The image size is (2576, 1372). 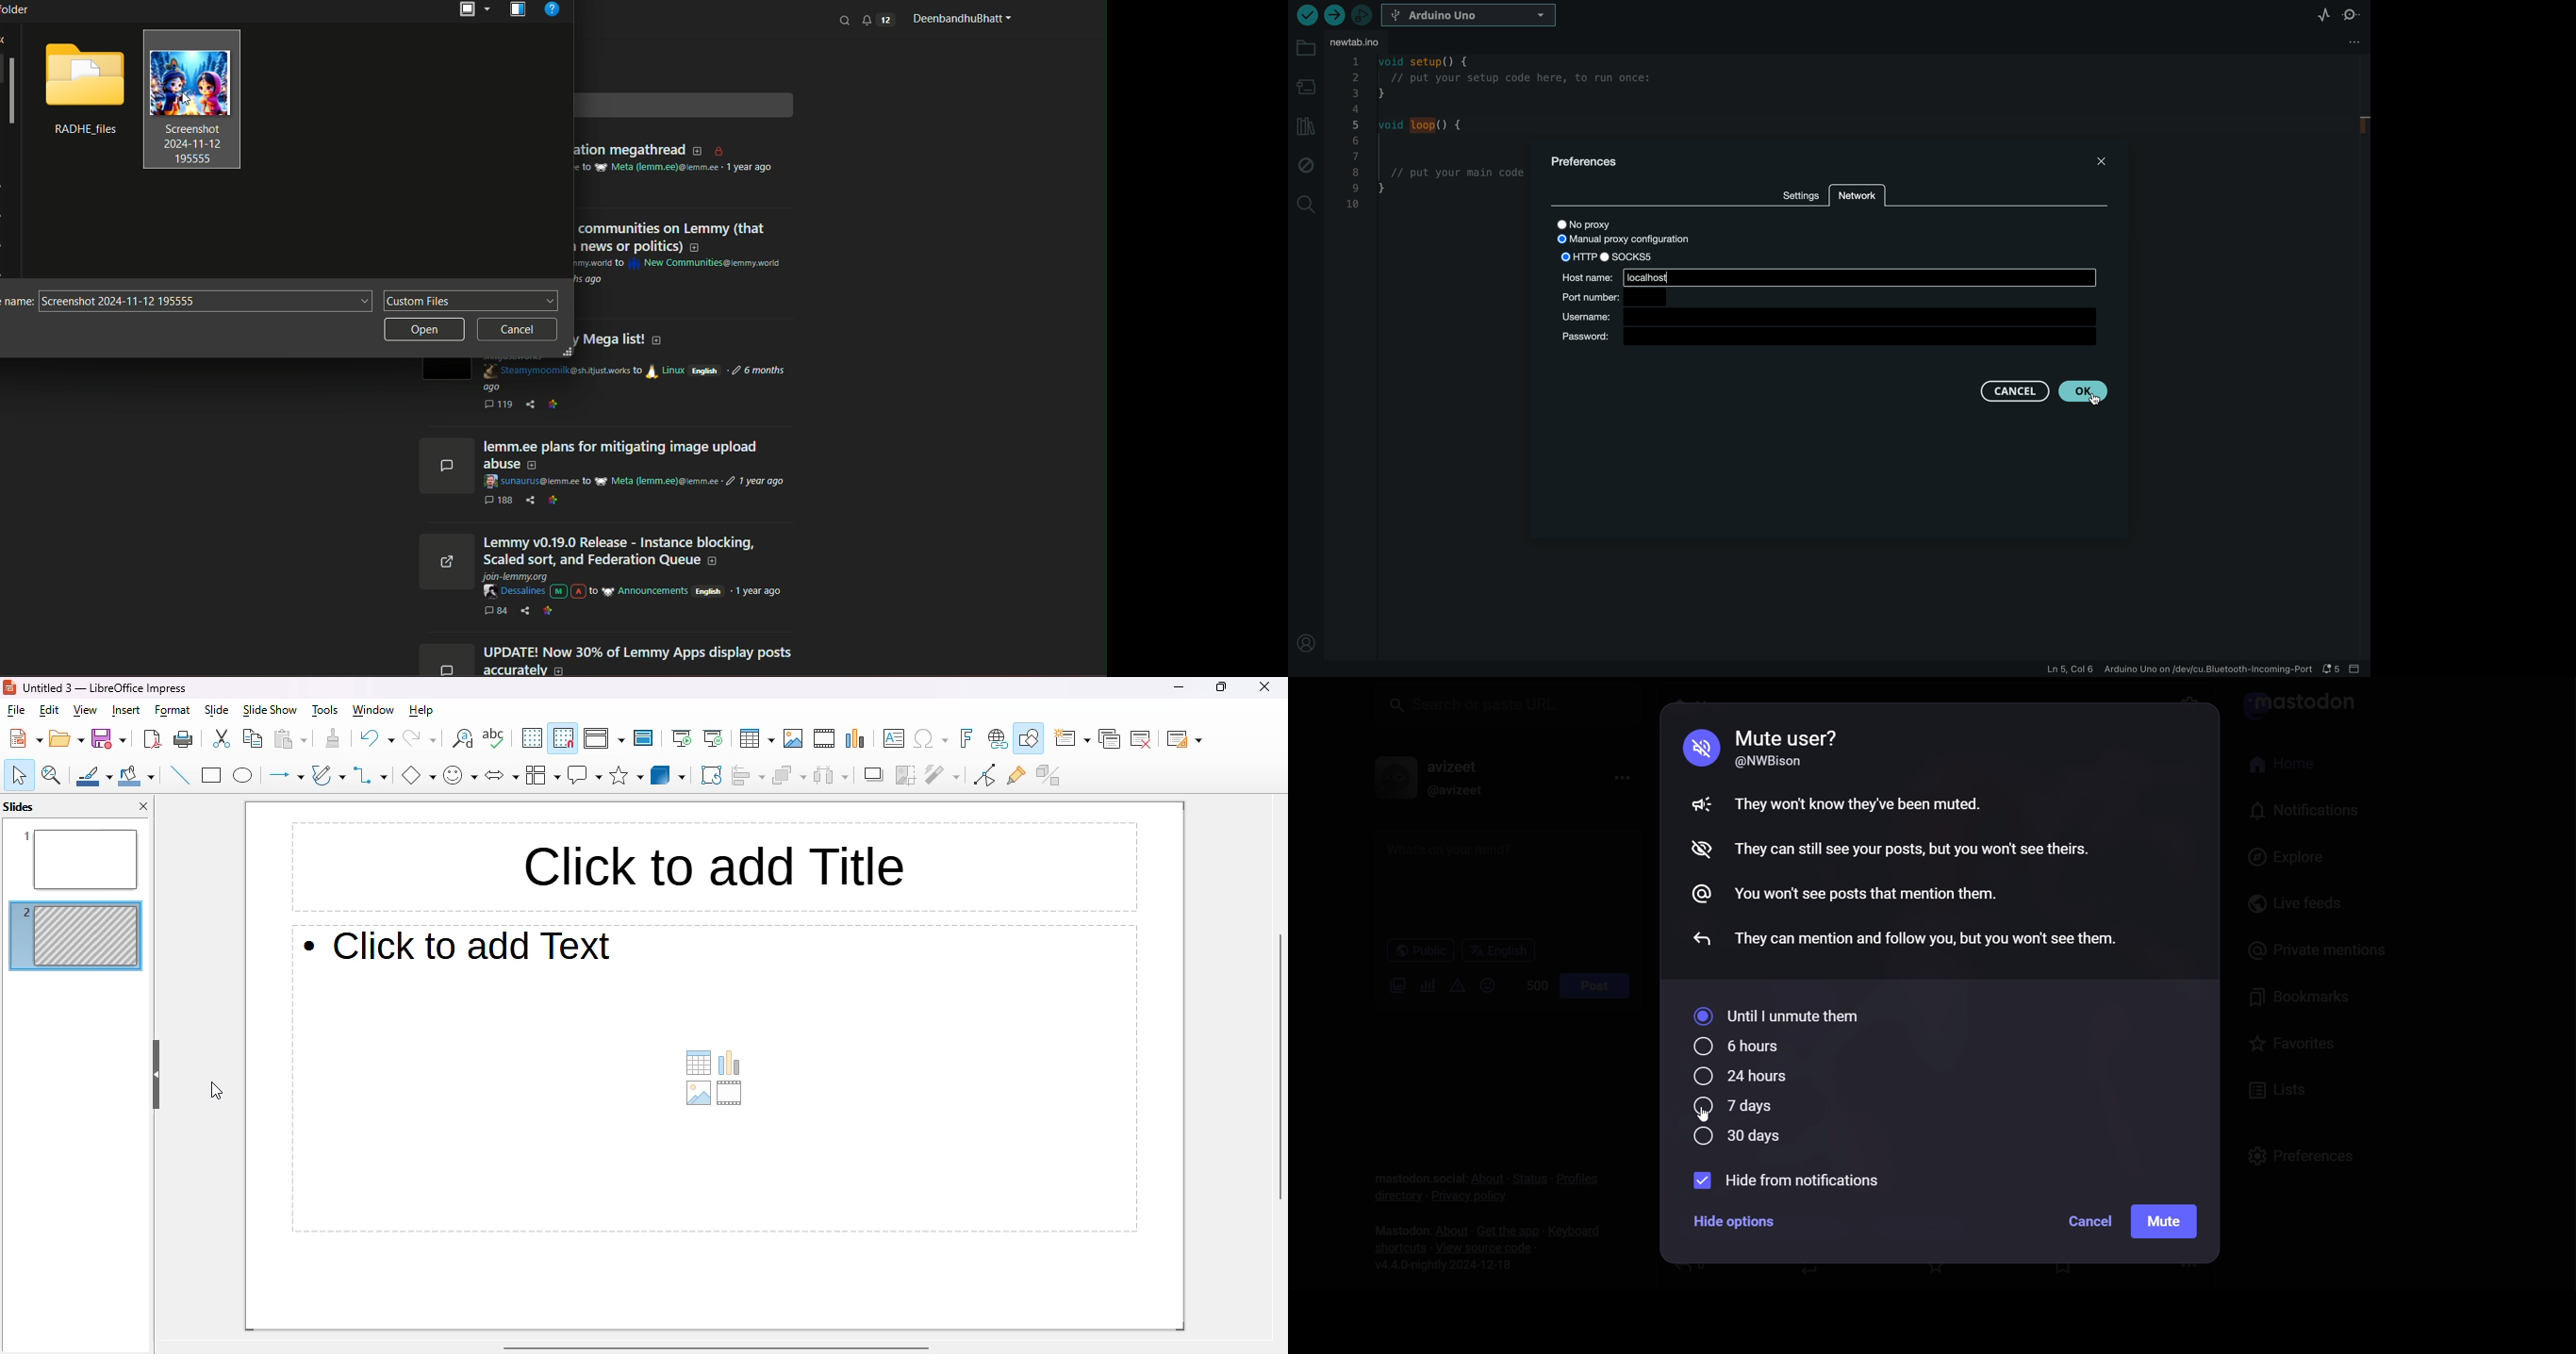 I want to click on cancel, so click(x=2009, y=391).